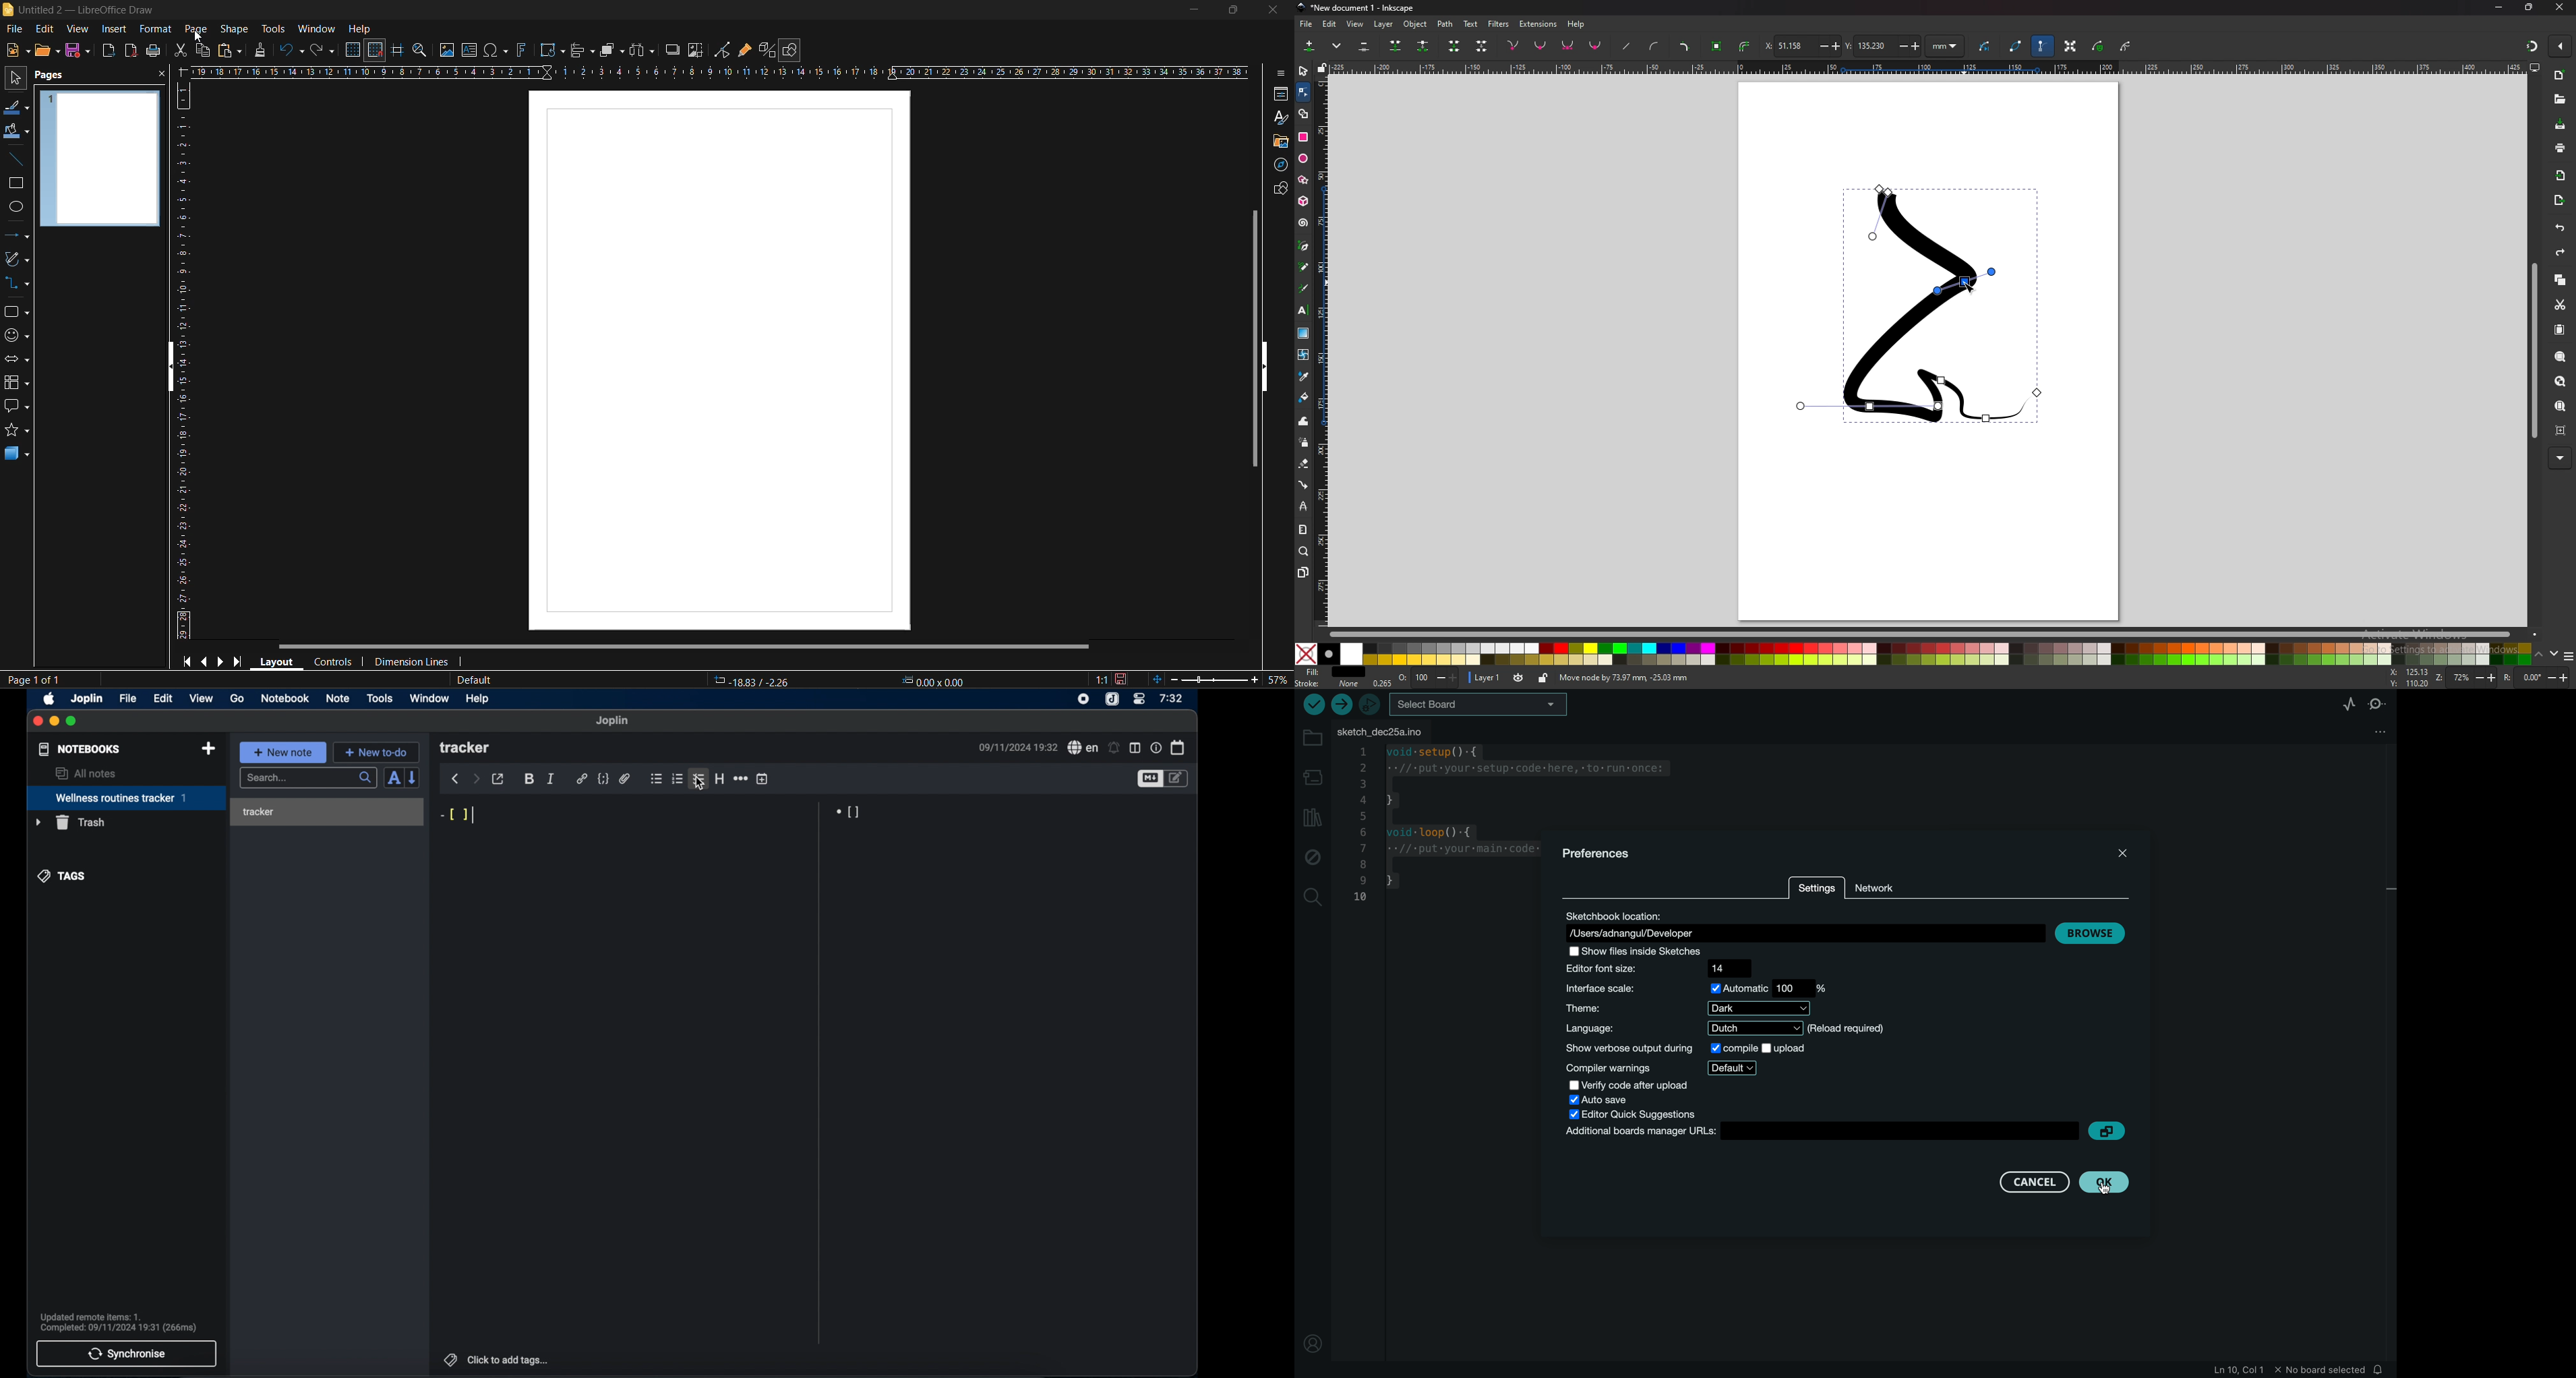 Image resolution: width=2576 pixels, height=1400 pixels. Describe the element at coordinates (177, 51) in the screenshot. I see `cut` at that location.